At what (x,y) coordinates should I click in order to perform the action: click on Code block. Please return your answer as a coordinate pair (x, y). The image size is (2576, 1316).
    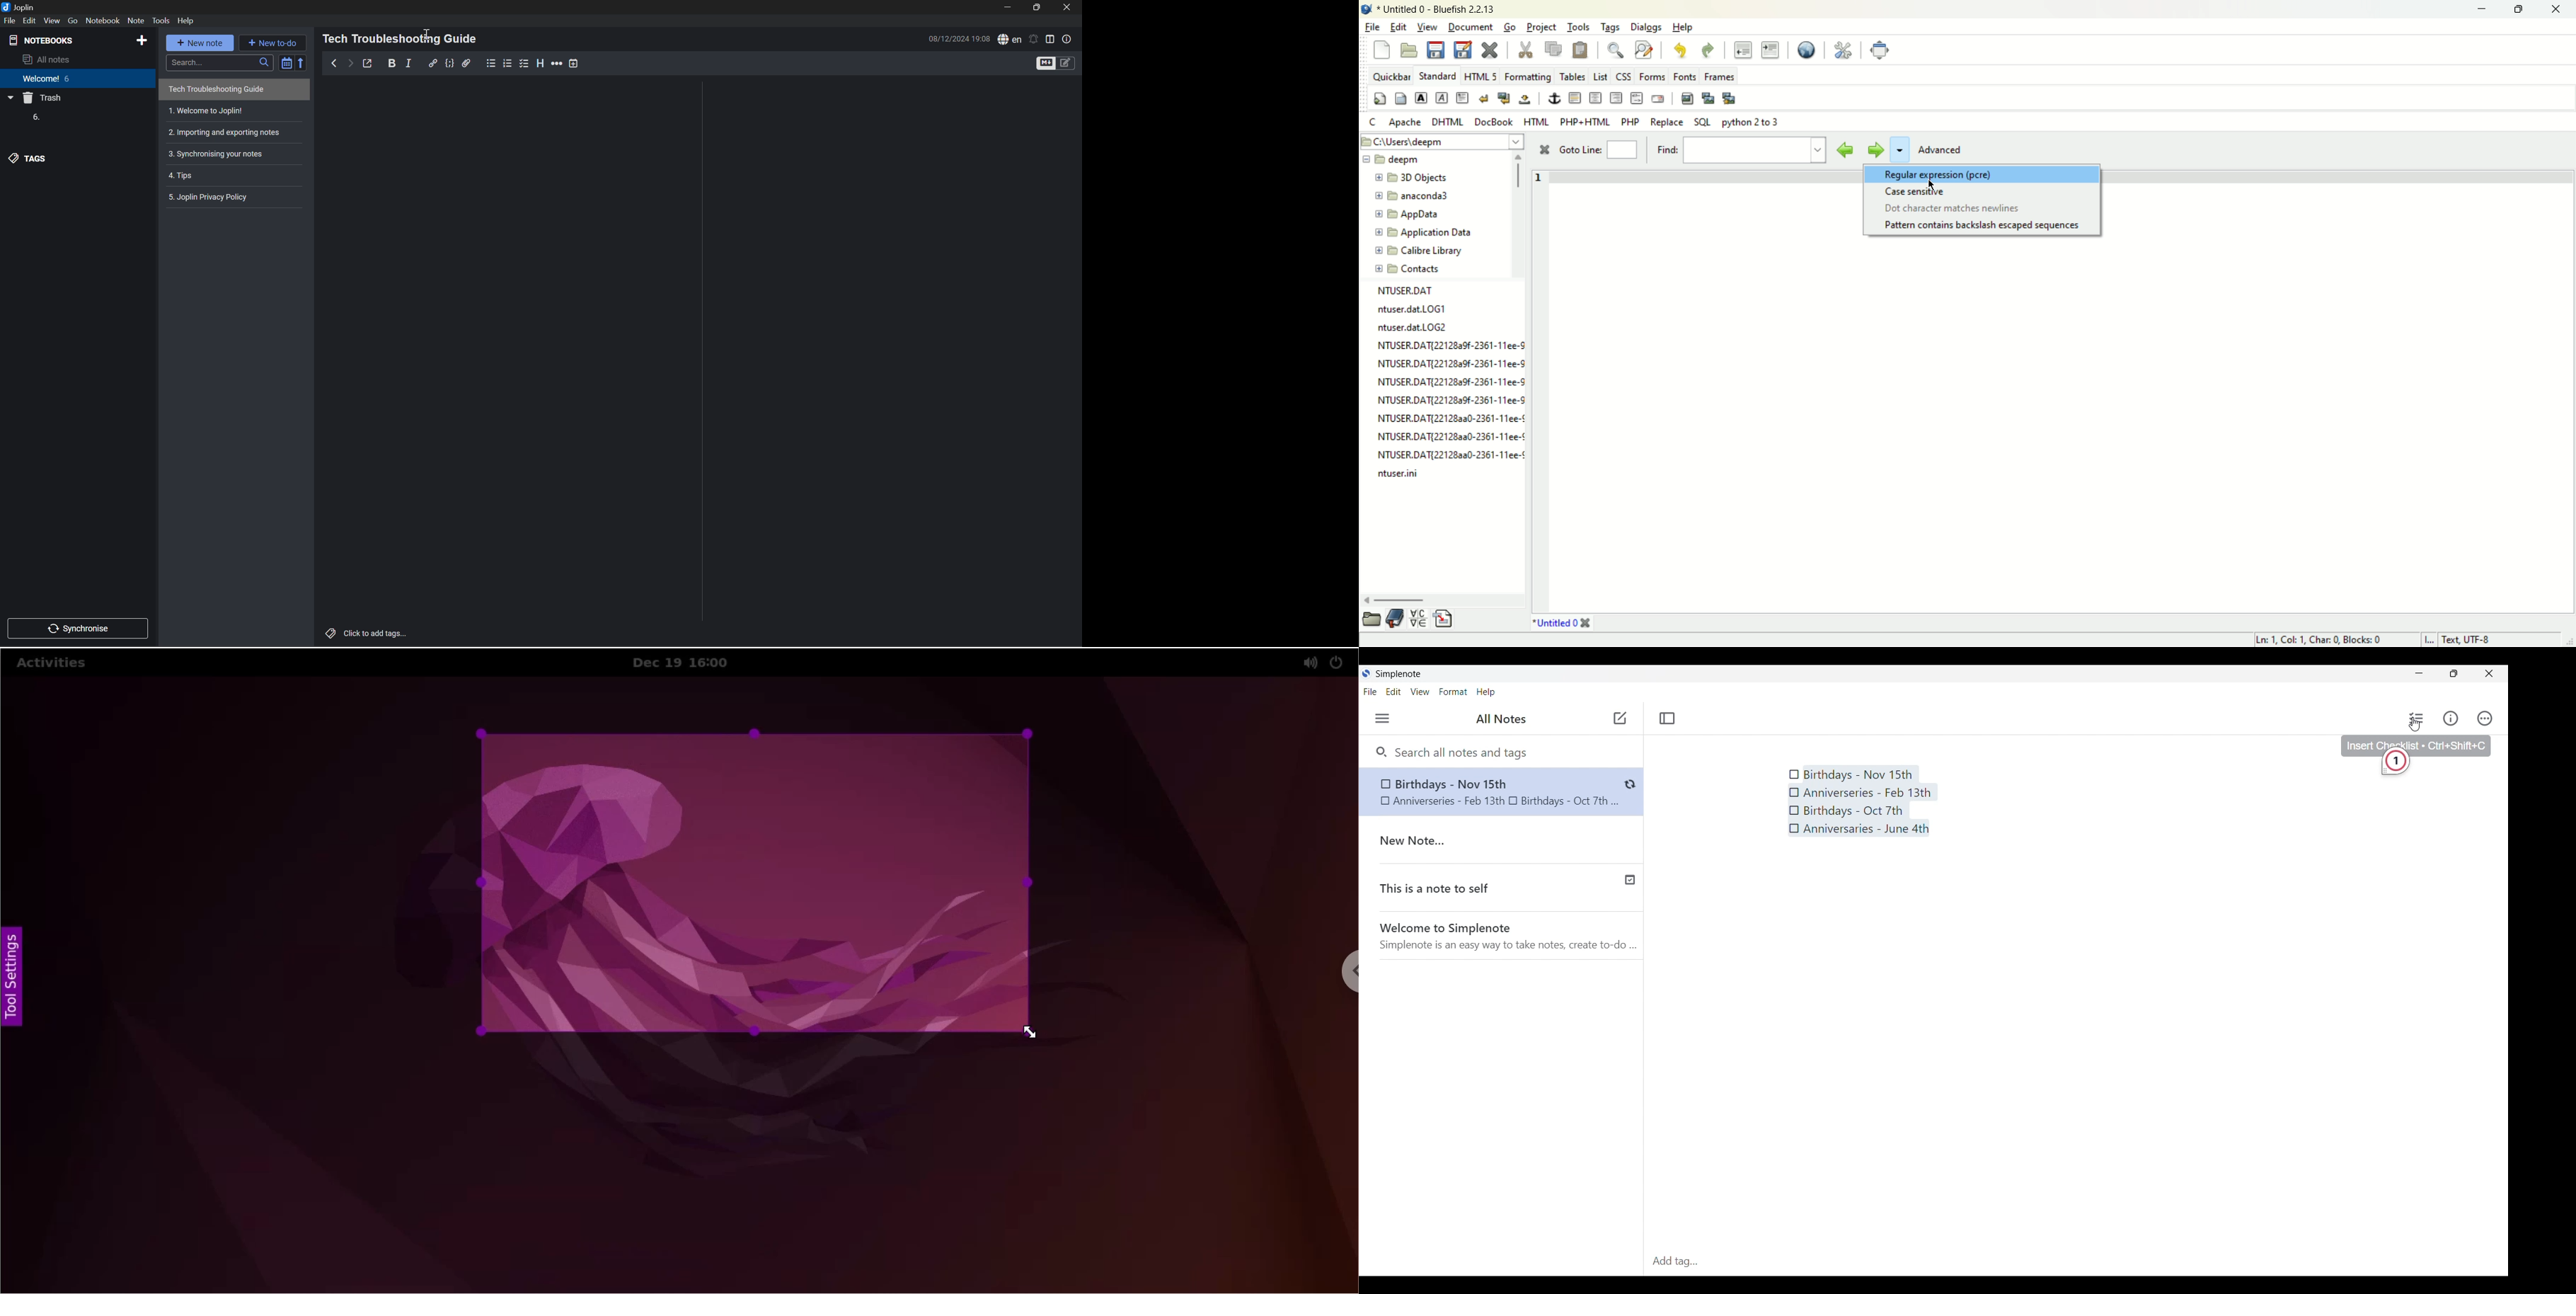
    Looking at the image, I should click on (449, 63).